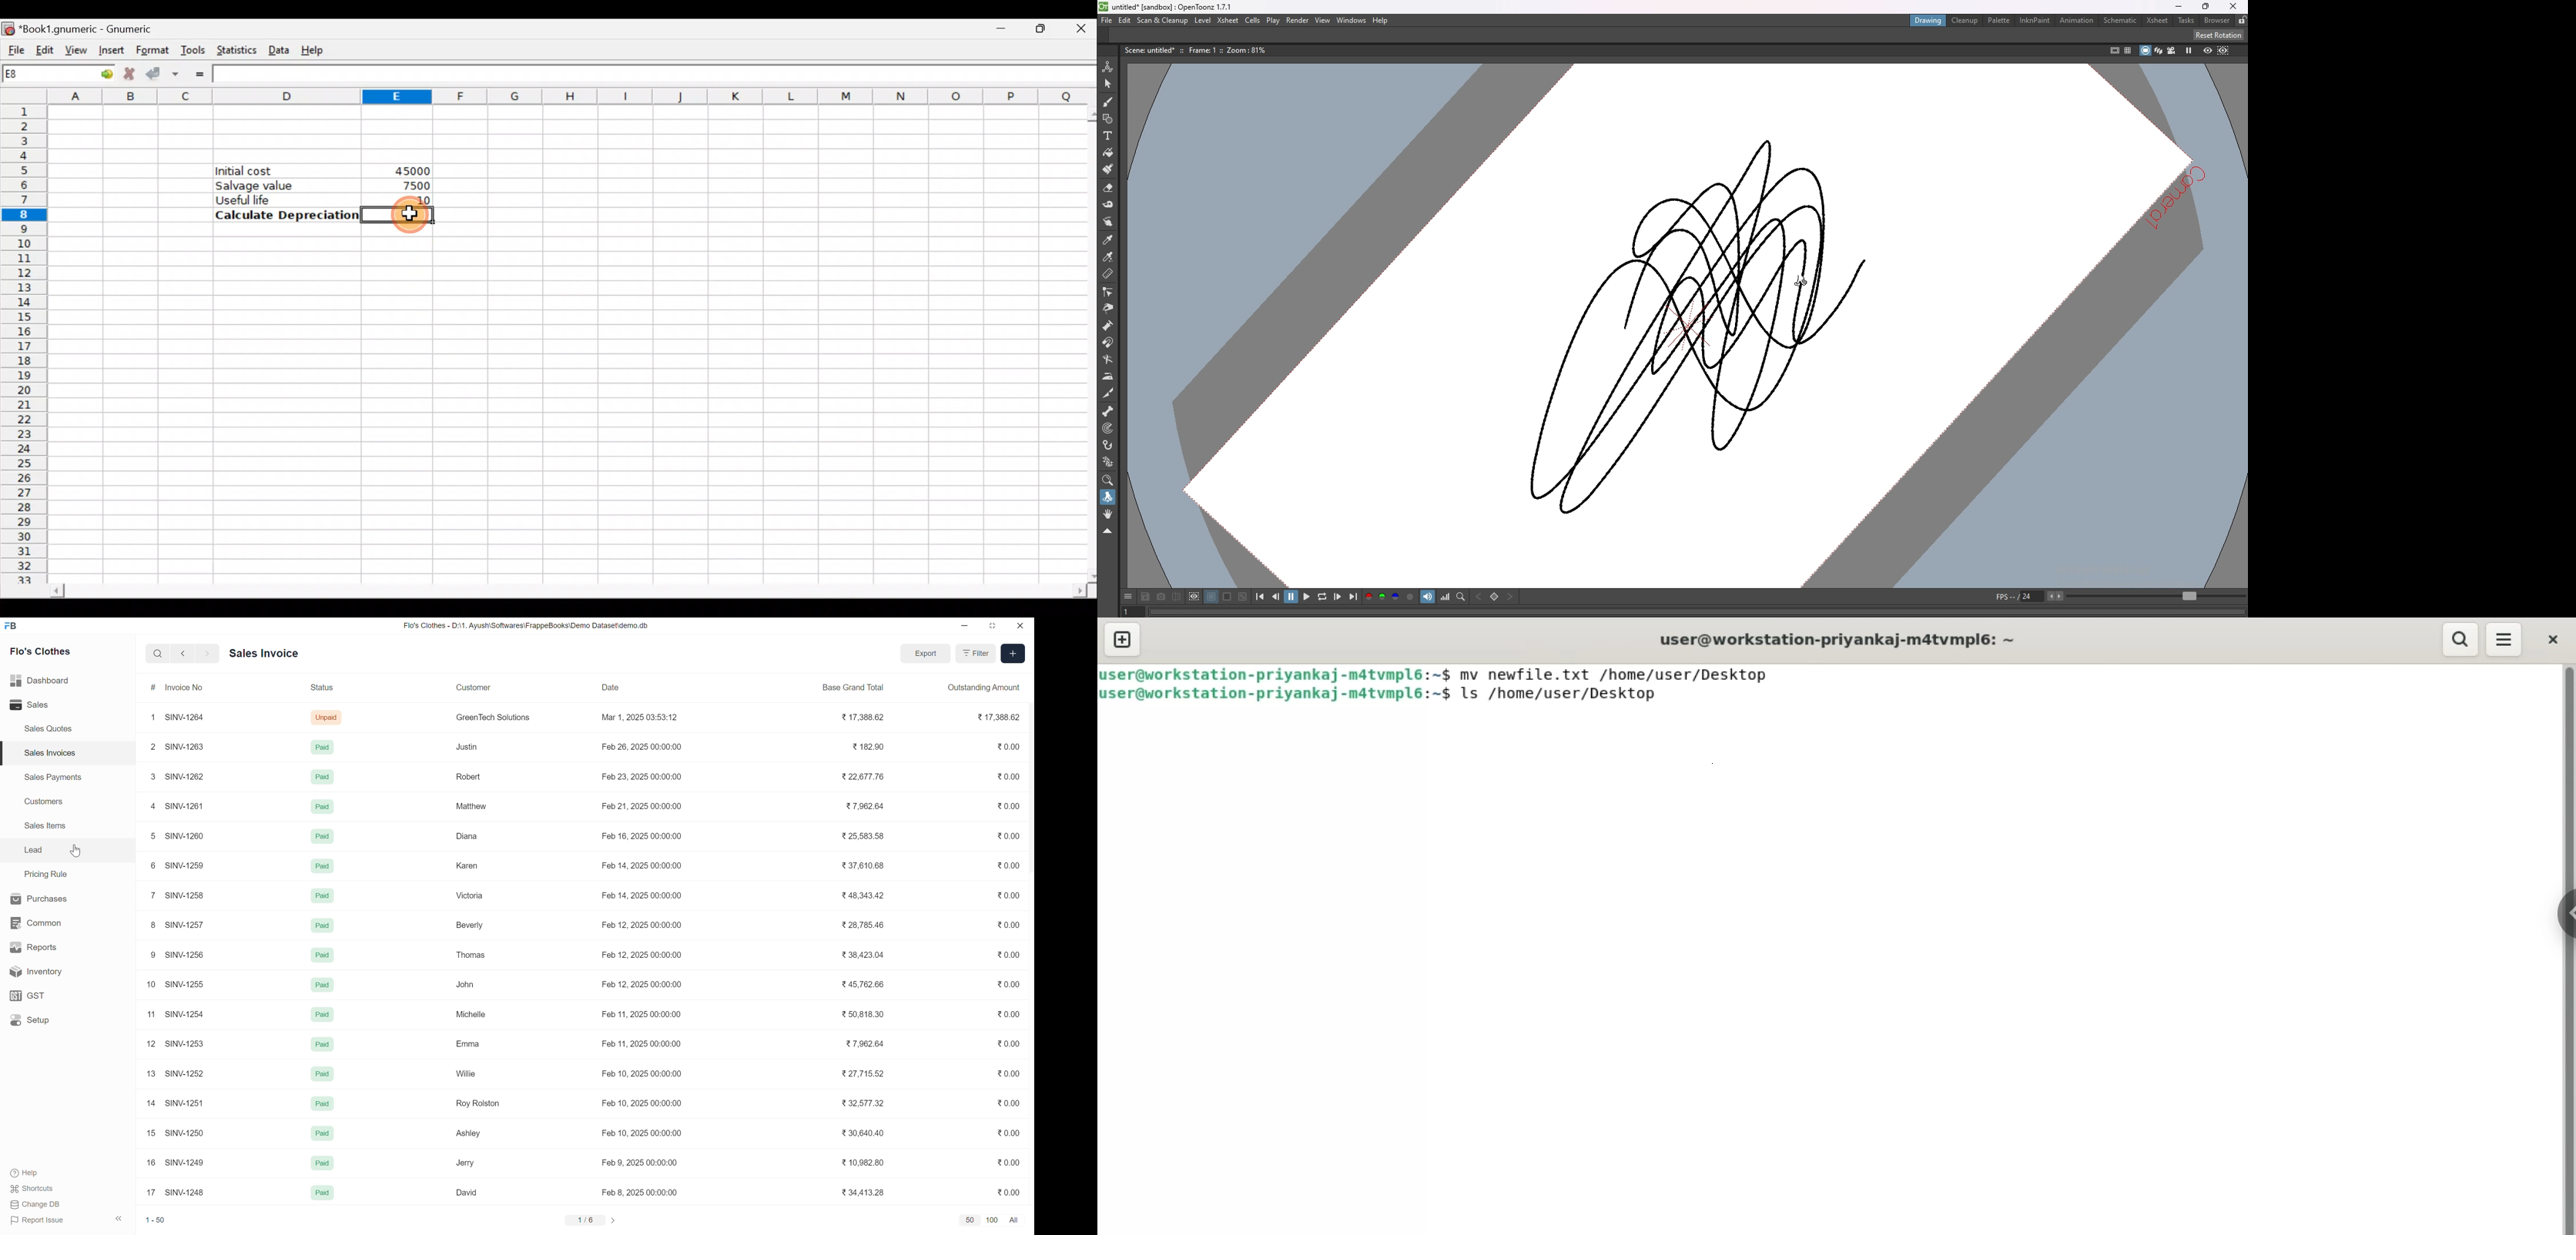 The width and height of the screenshot is (2576, 1260). Describe the element at coordinates (1004, 1043) in the screenshot. I see `0.00` at that location.